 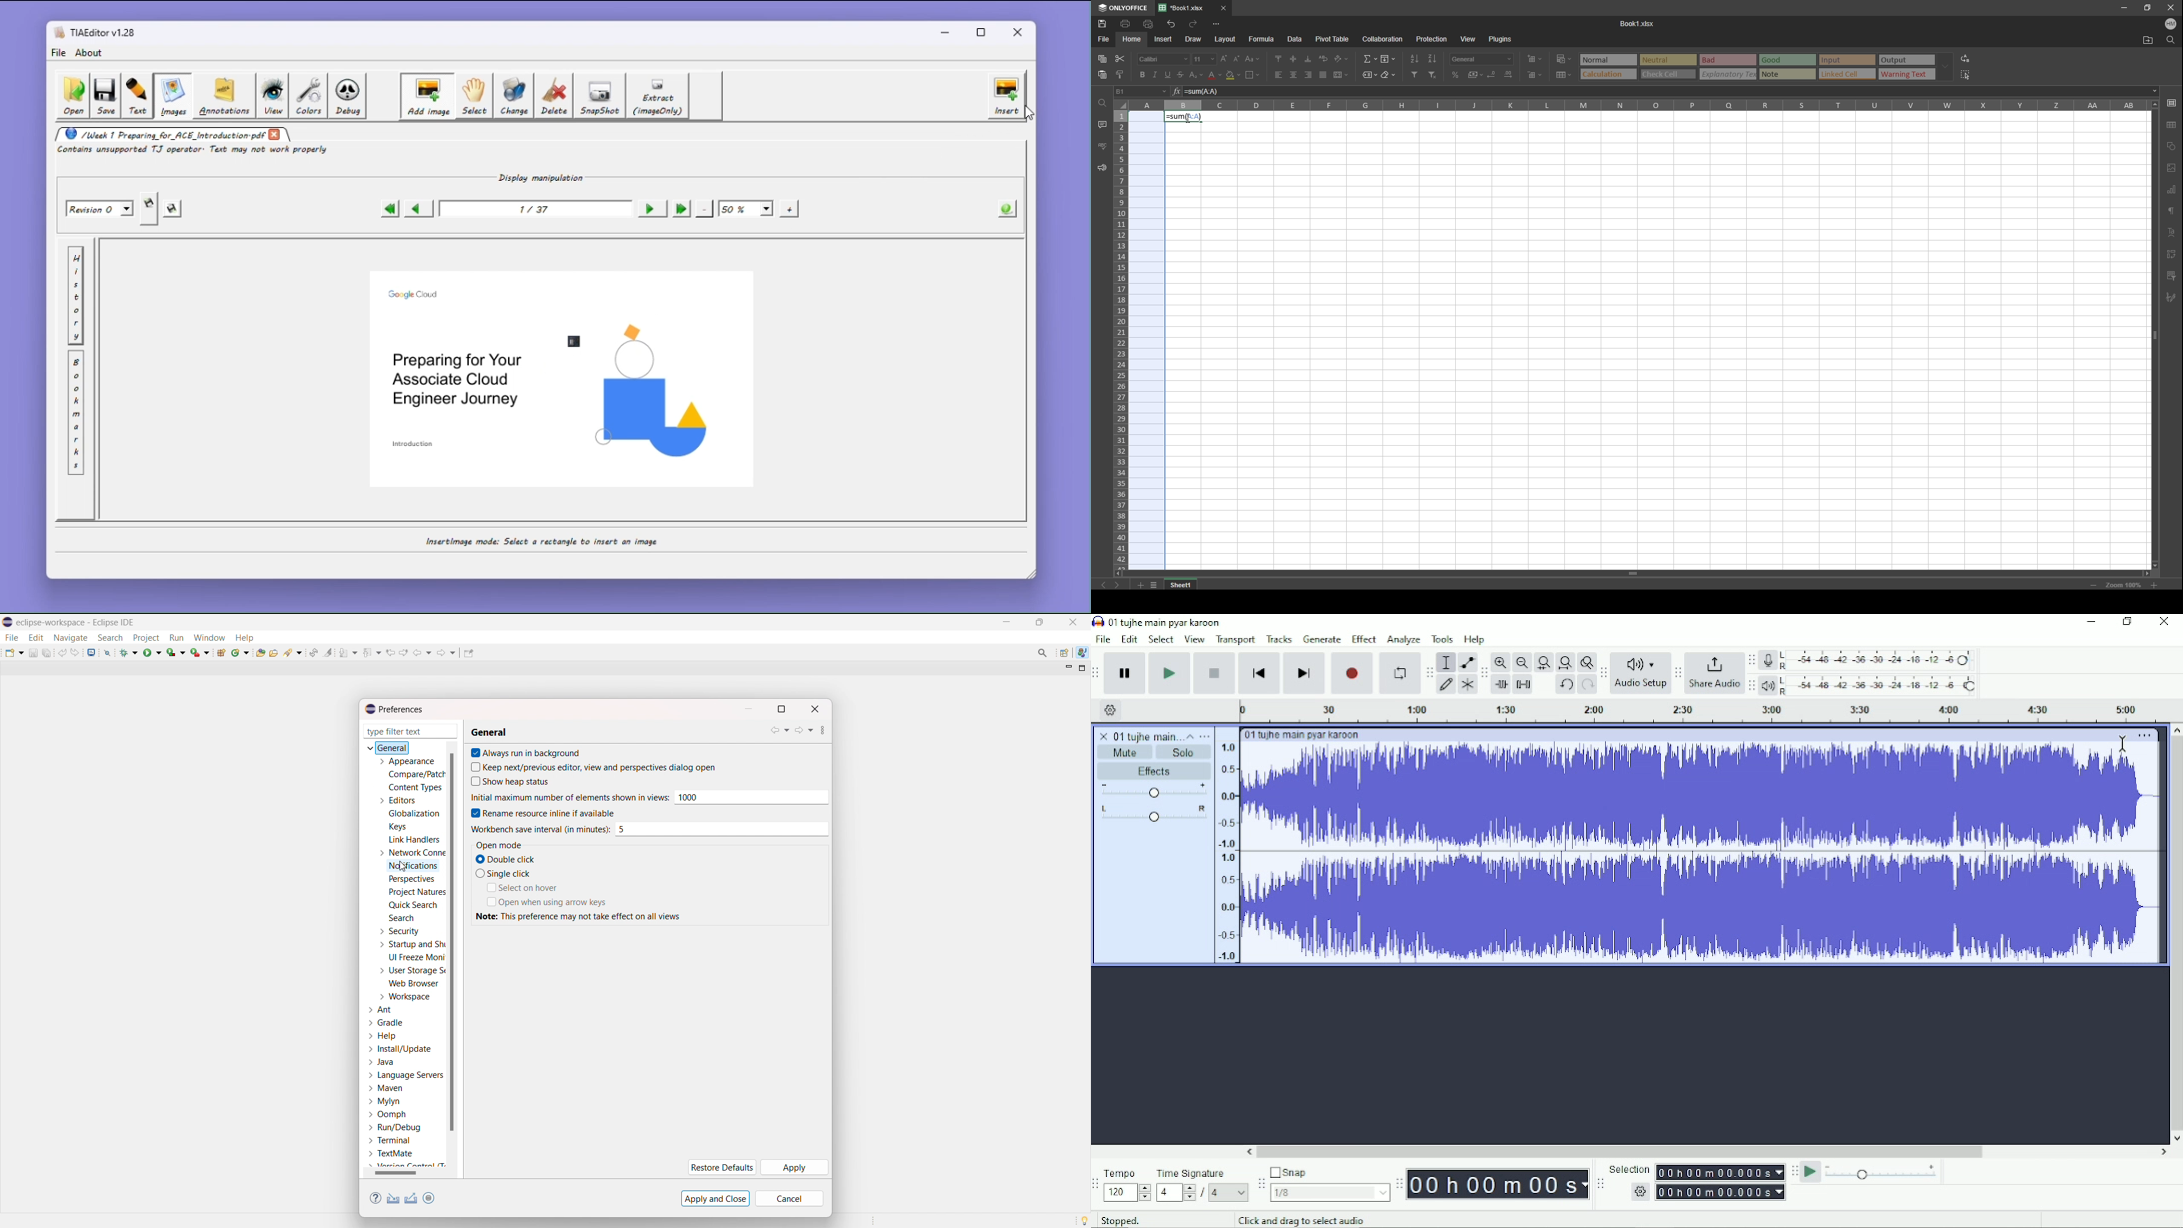 I want to click on sort descending, so click(x=1432, y=59).